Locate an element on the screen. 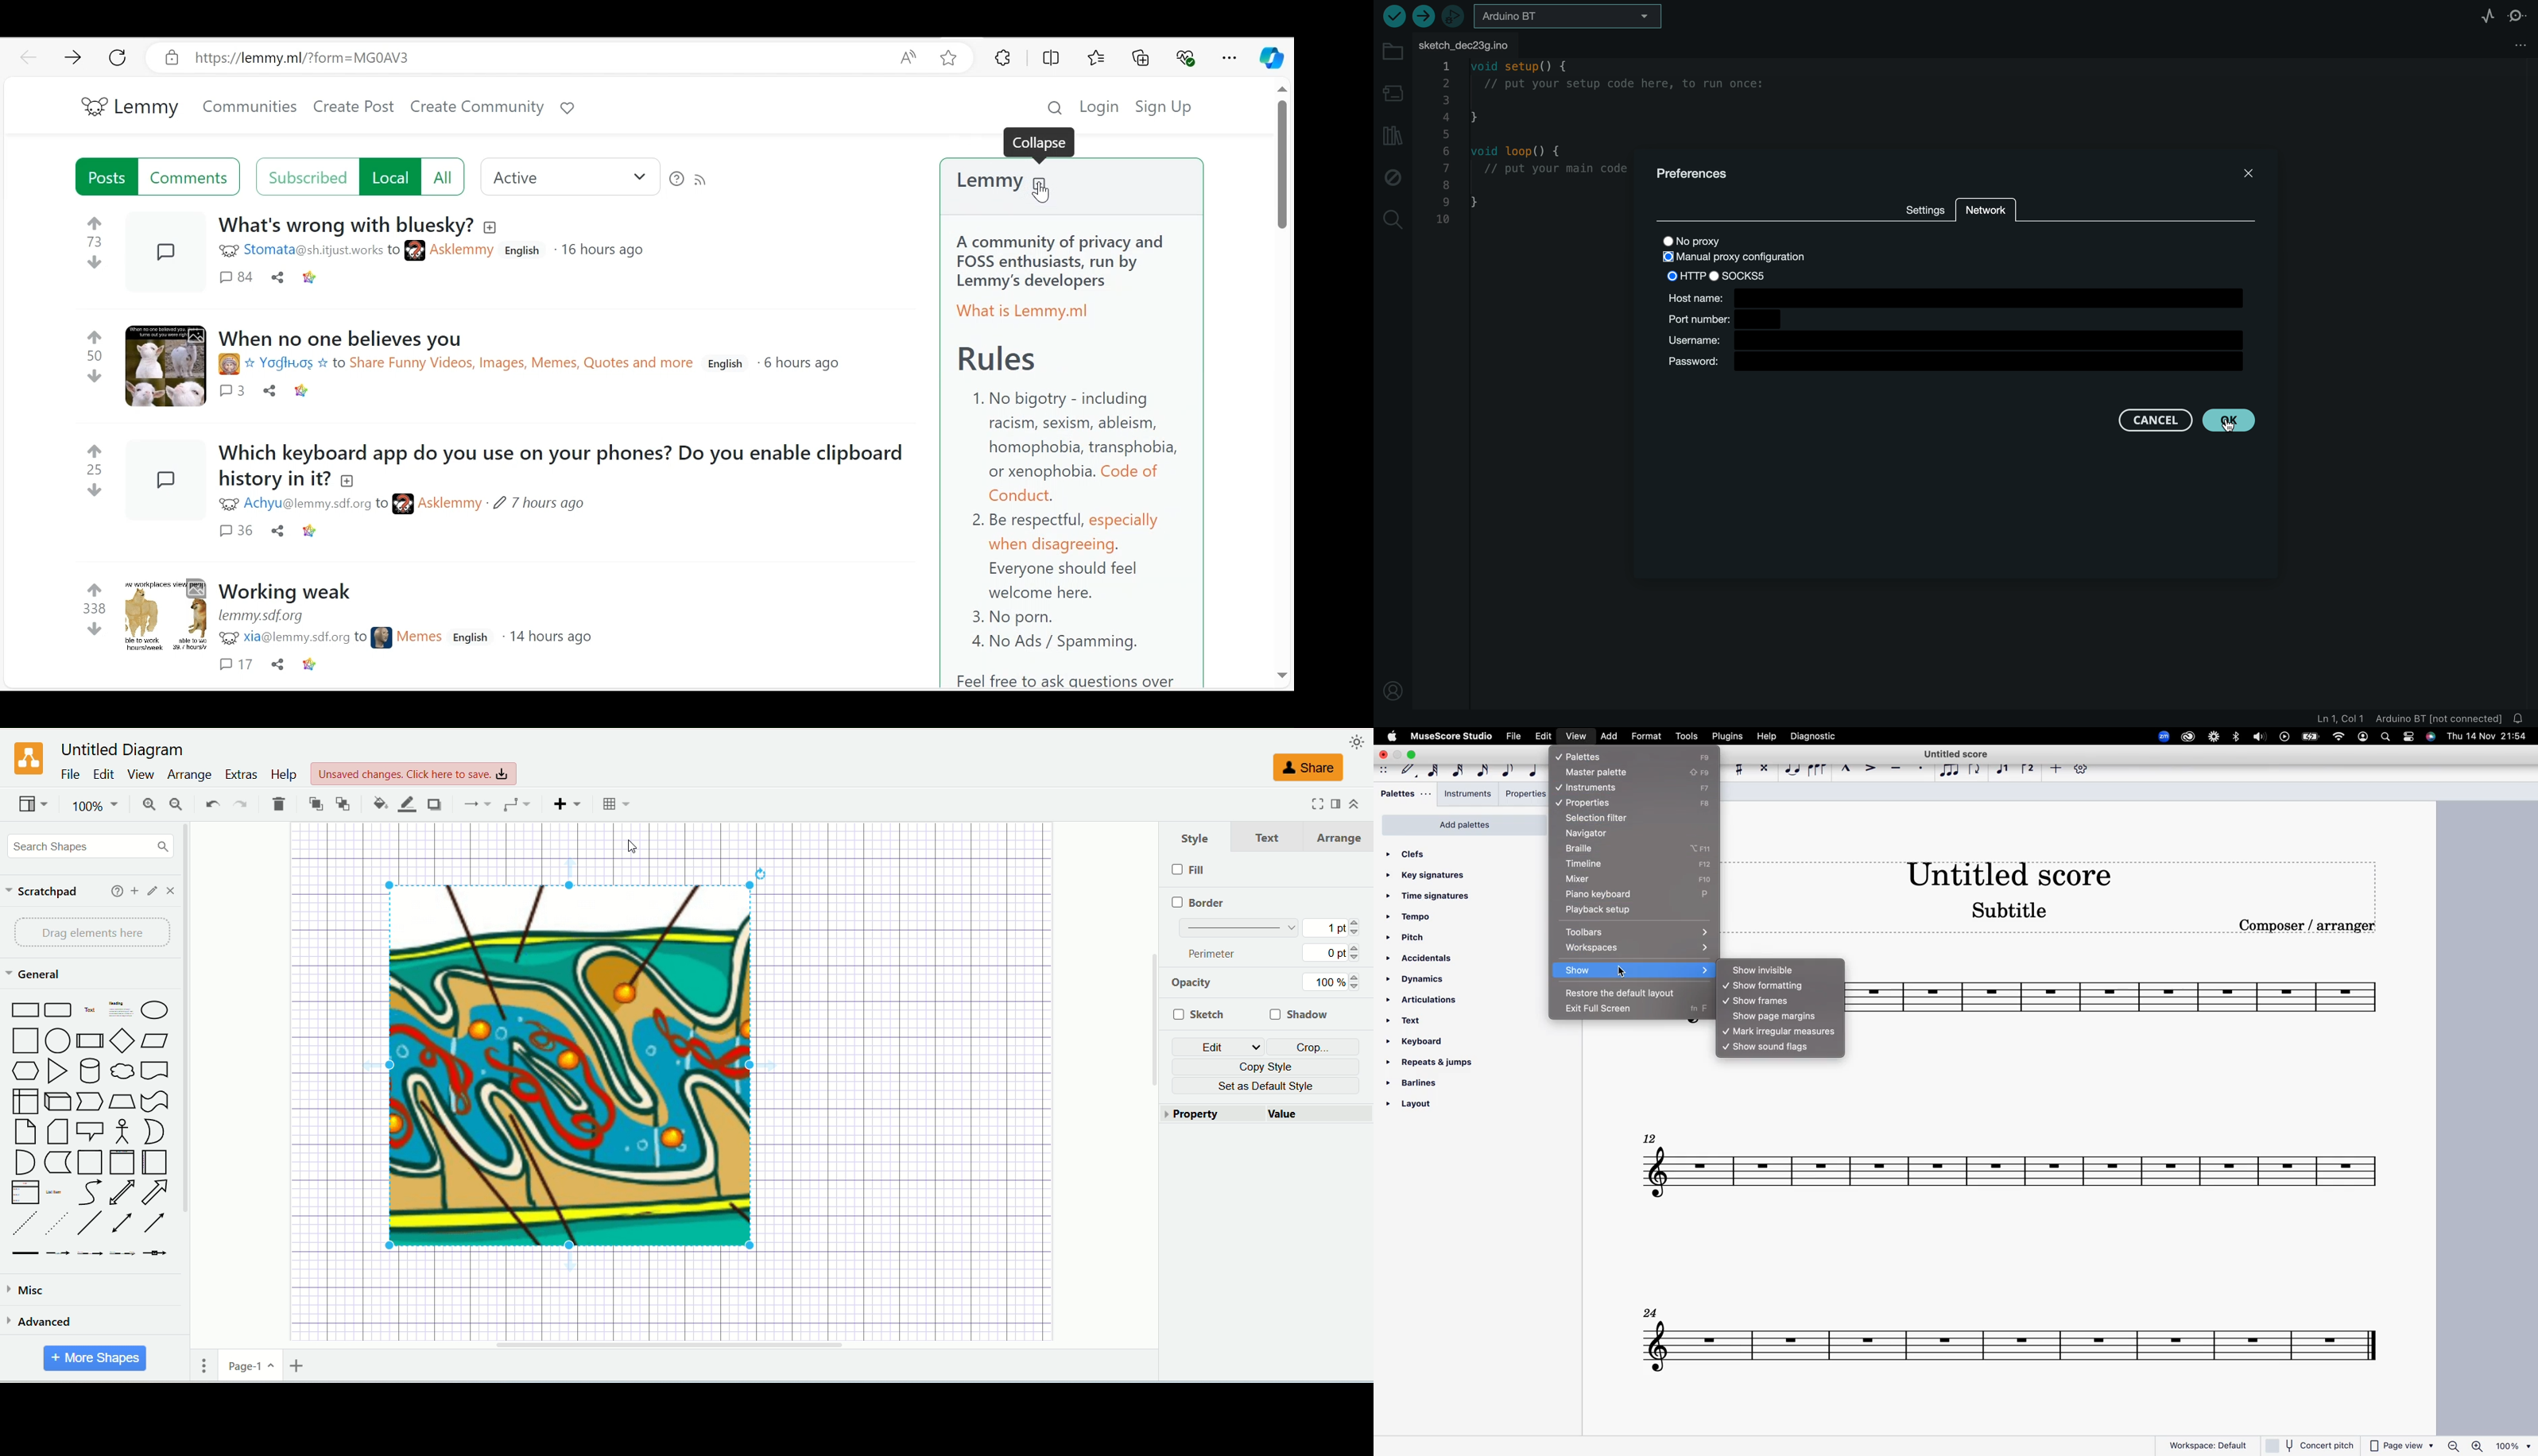 This screenshot has width=2548, height=1456. mentions is located at coordinates (322, 251).